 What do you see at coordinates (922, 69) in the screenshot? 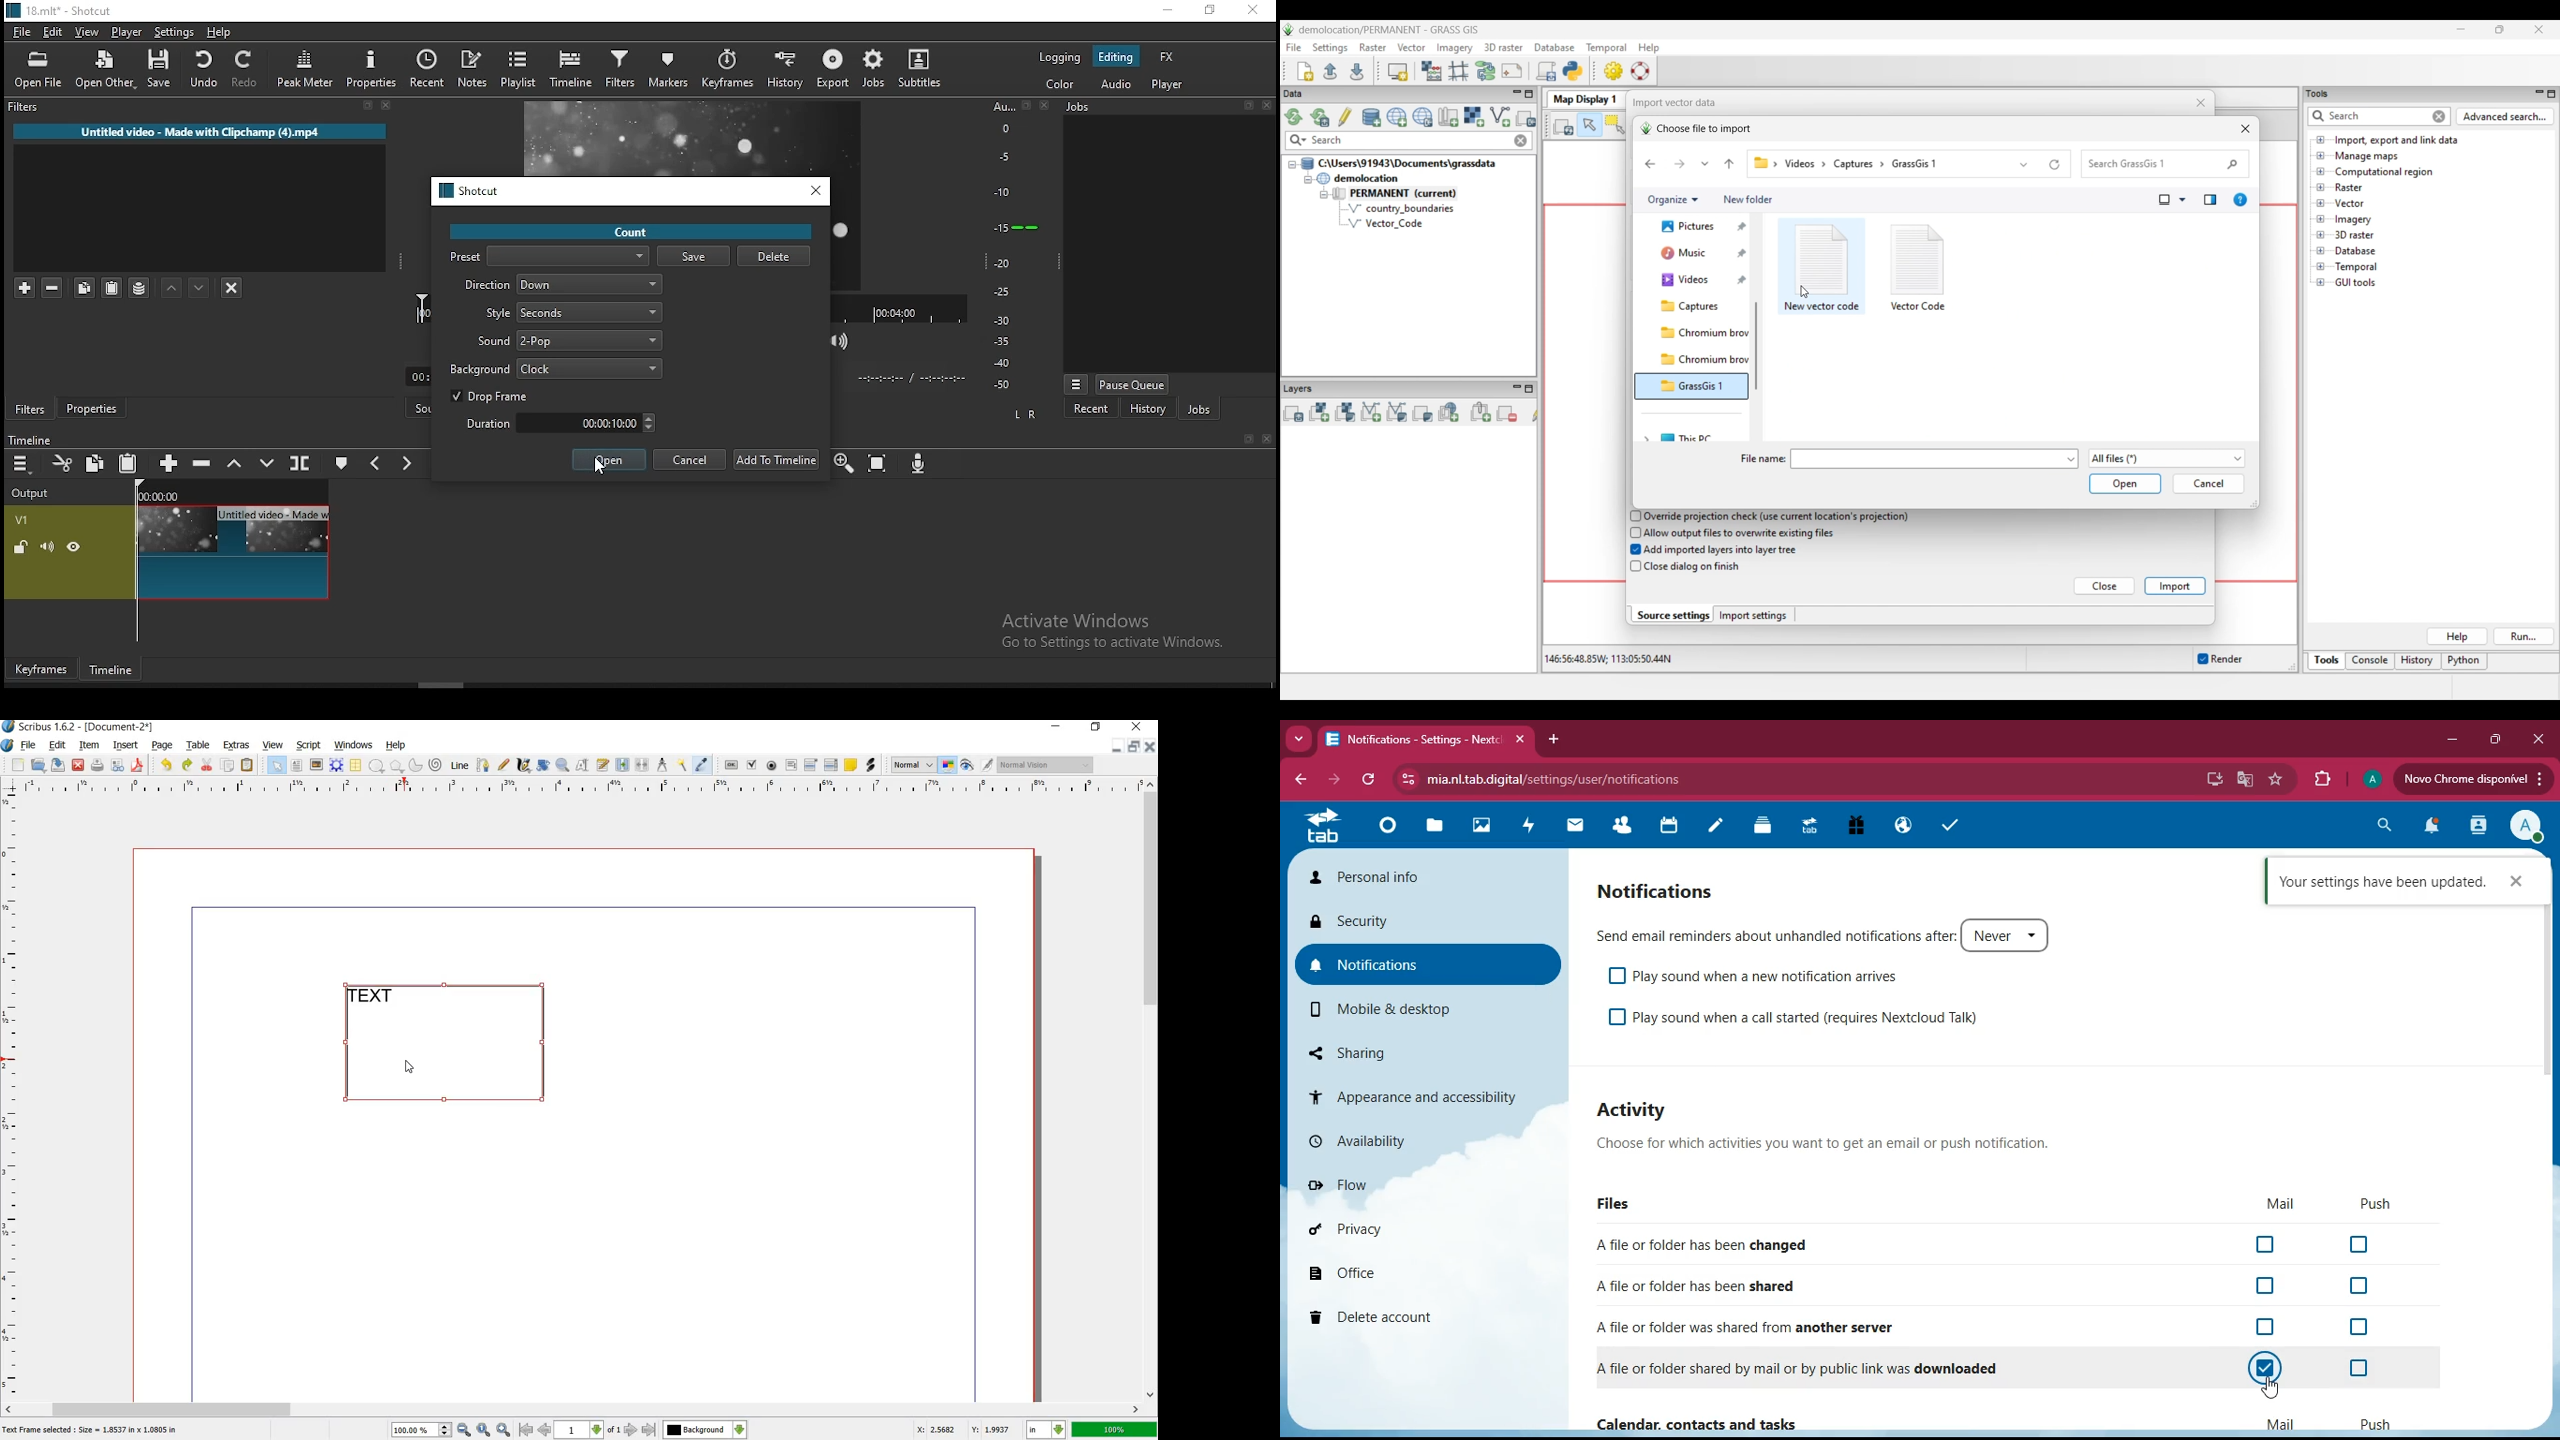
I see `subtitle` at bounding box center [922, 69].